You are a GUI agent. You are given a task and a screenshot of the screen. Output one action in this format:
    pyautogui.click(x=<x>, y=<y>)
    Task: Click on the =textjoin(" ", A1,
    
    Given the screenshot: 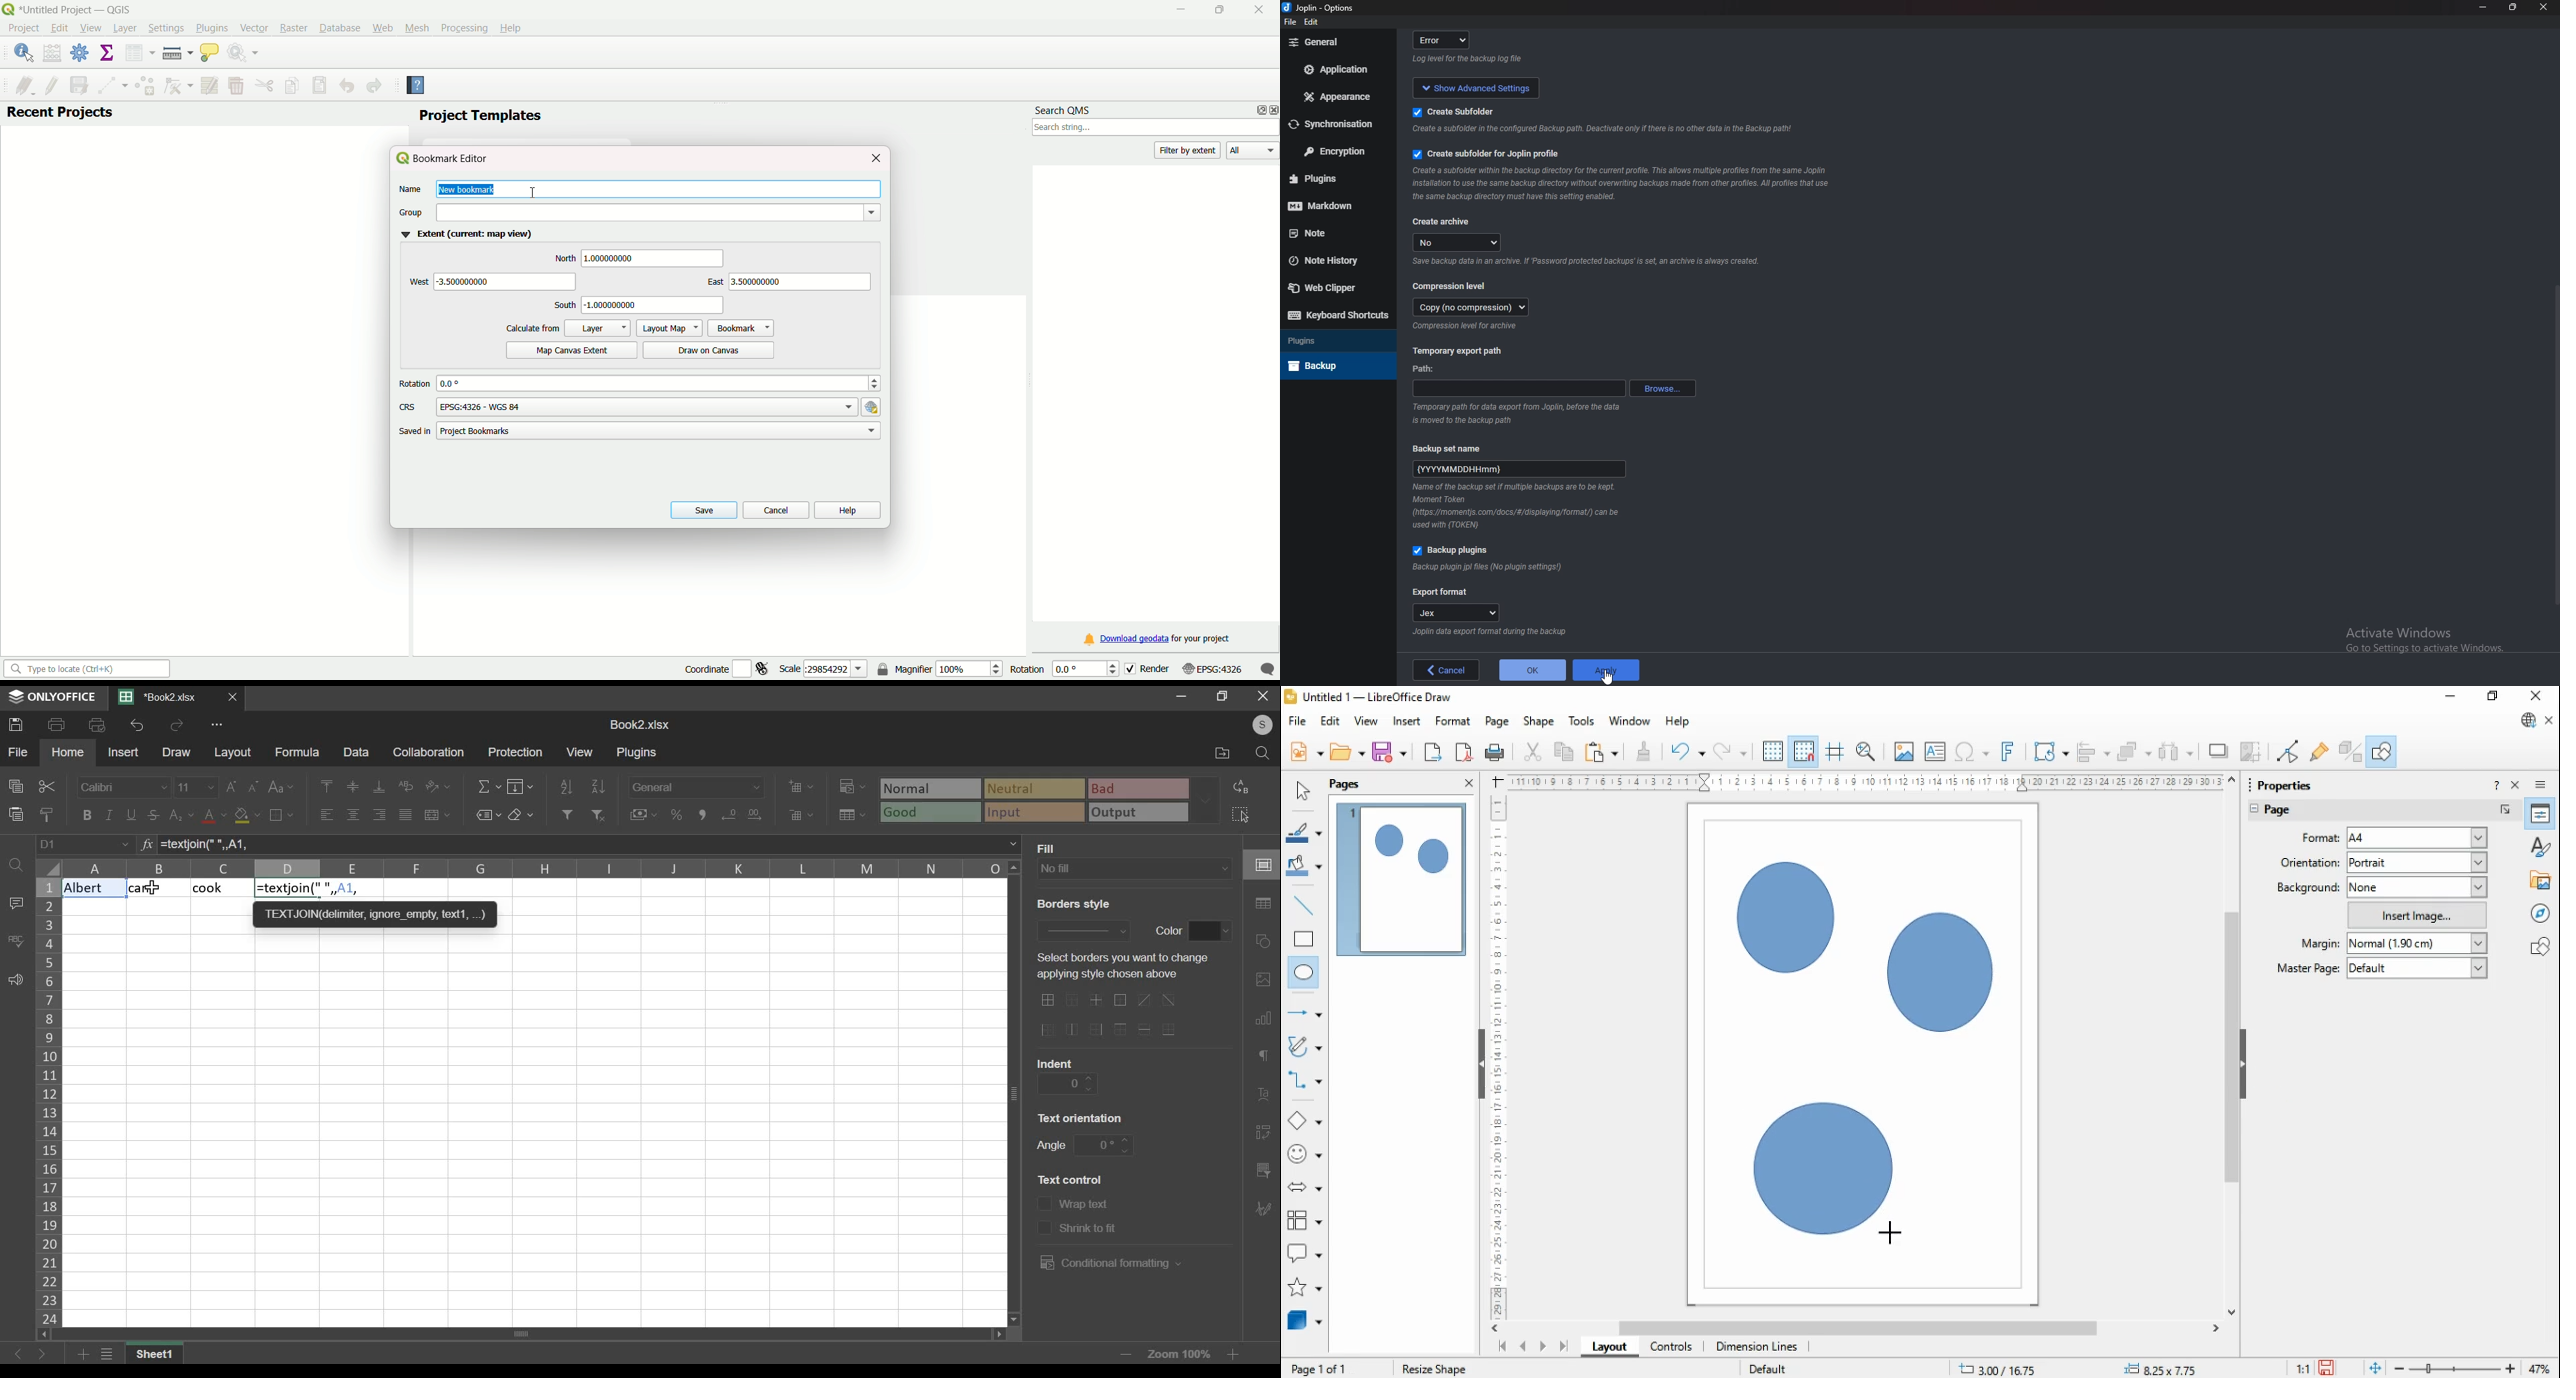 What is the action you would take?
    pyautogui.click(x=590, y=844)
    